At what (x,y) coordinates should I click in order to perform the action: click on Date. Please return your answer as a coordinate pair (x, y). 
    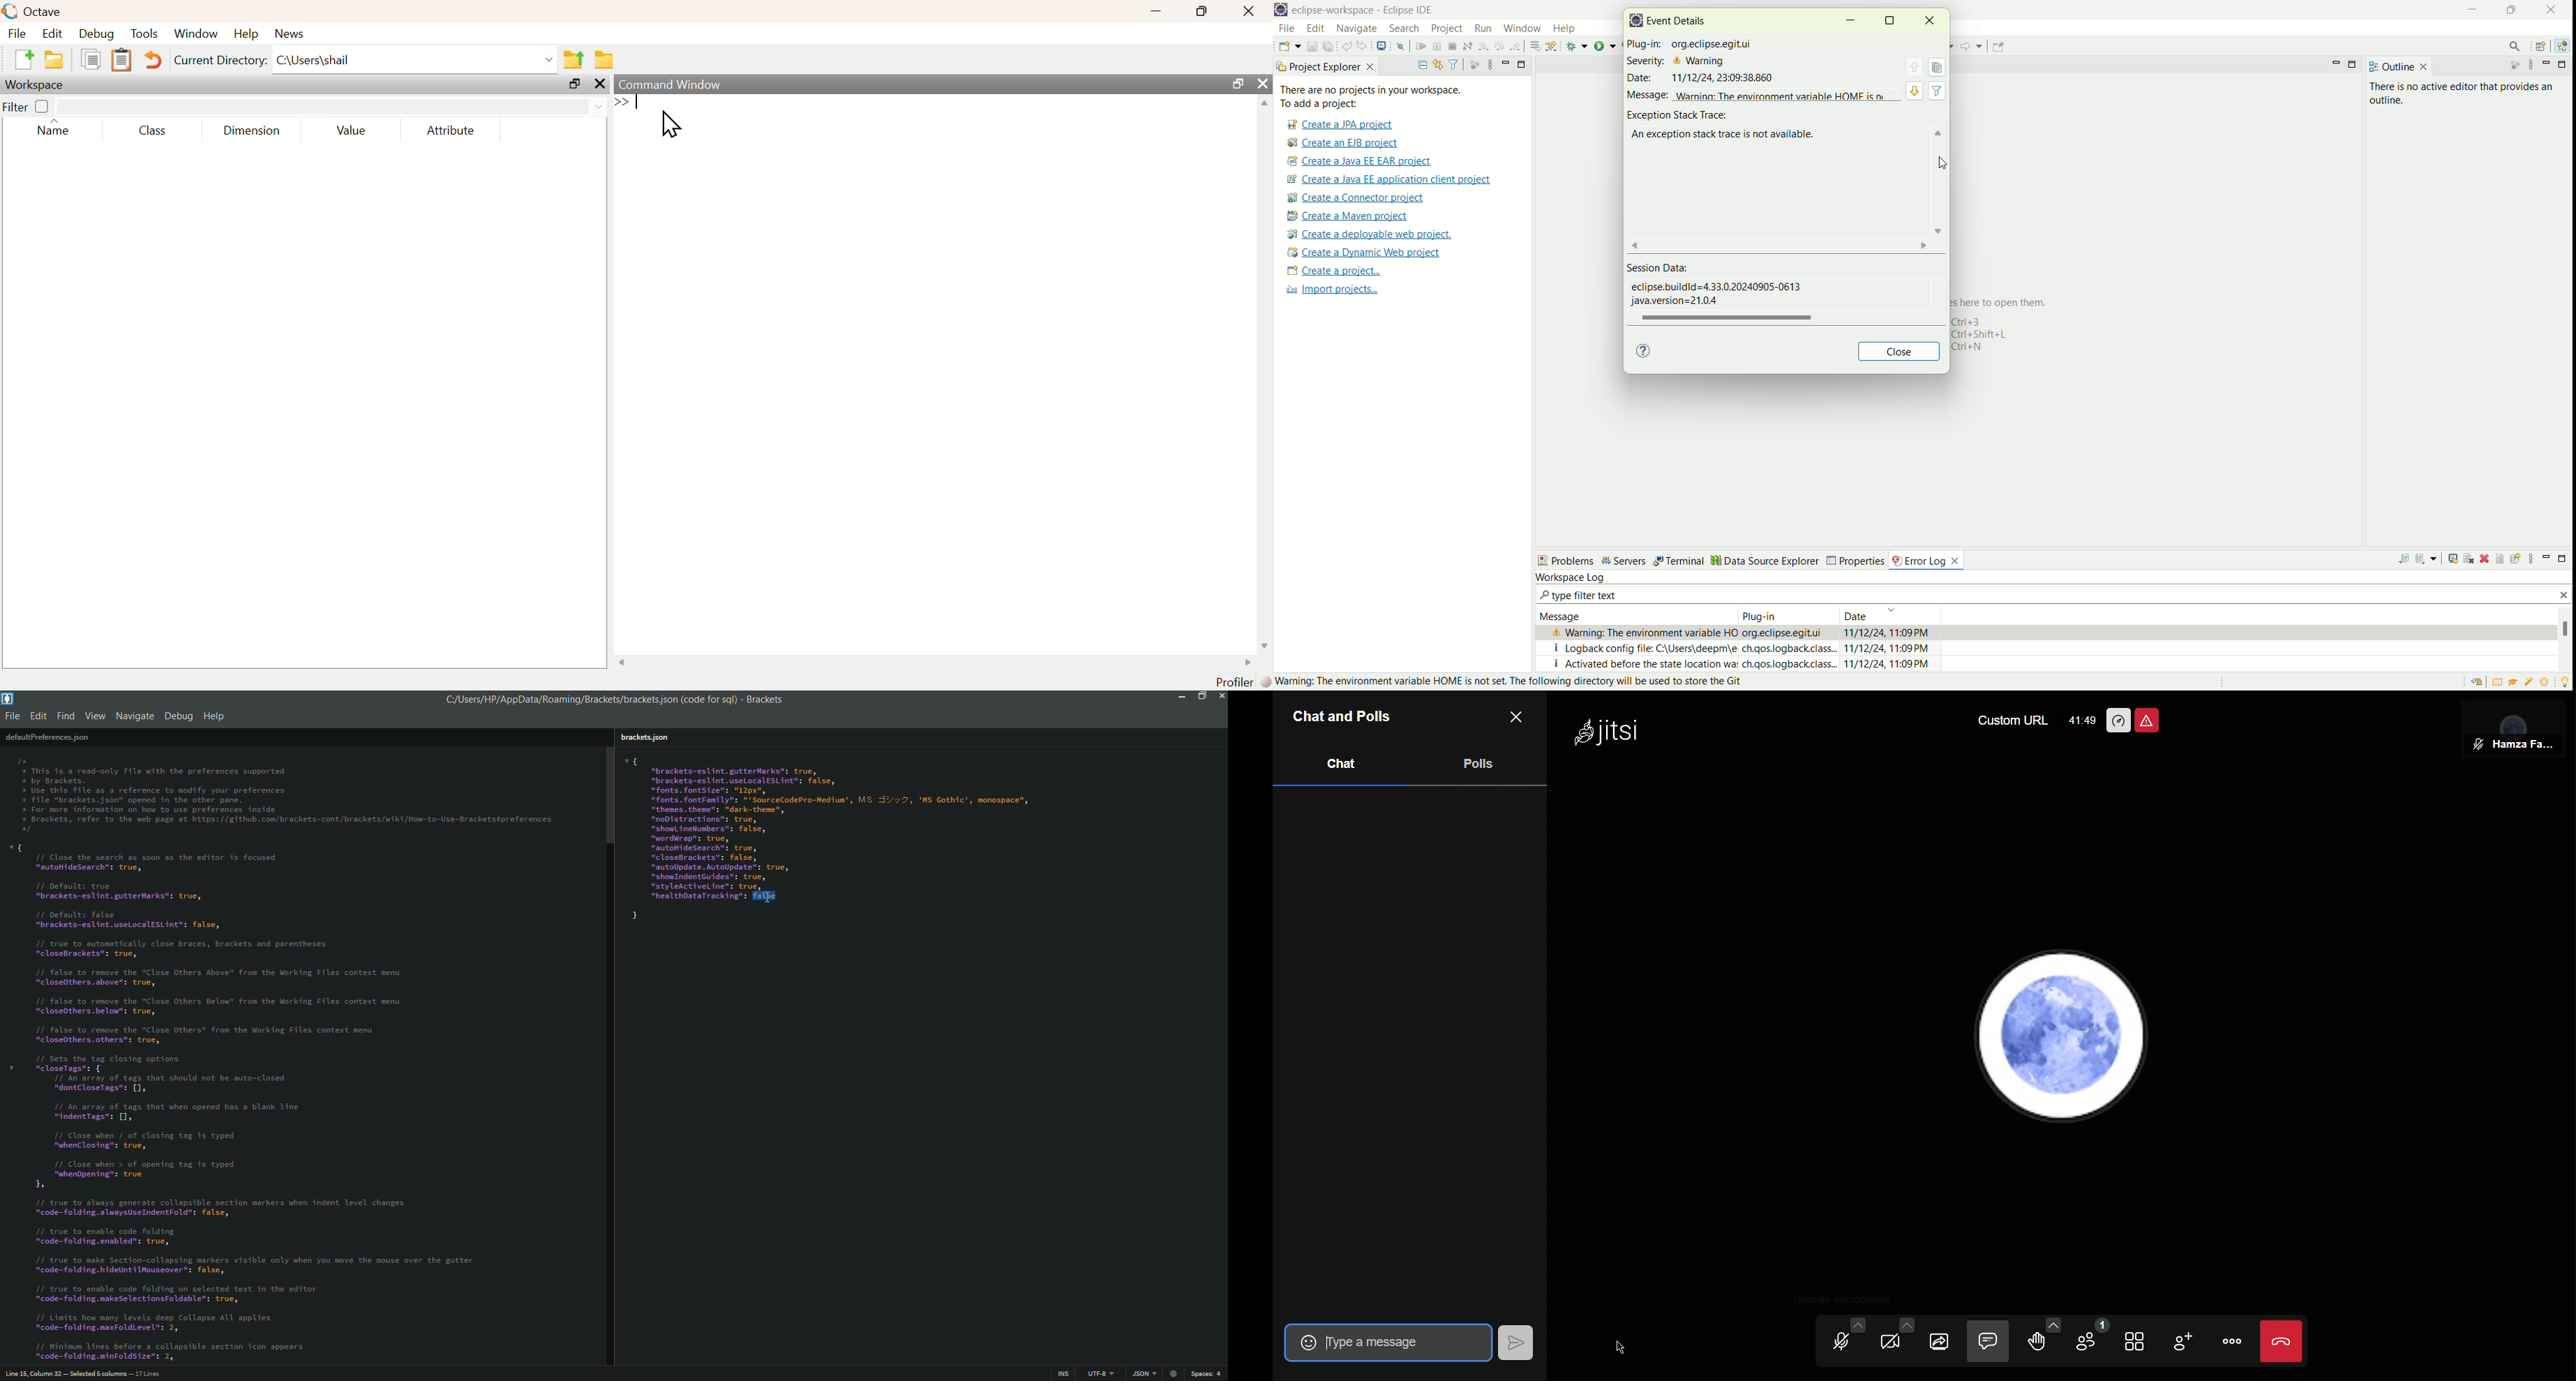
    Looking at the image, I should click on (1875, 609).